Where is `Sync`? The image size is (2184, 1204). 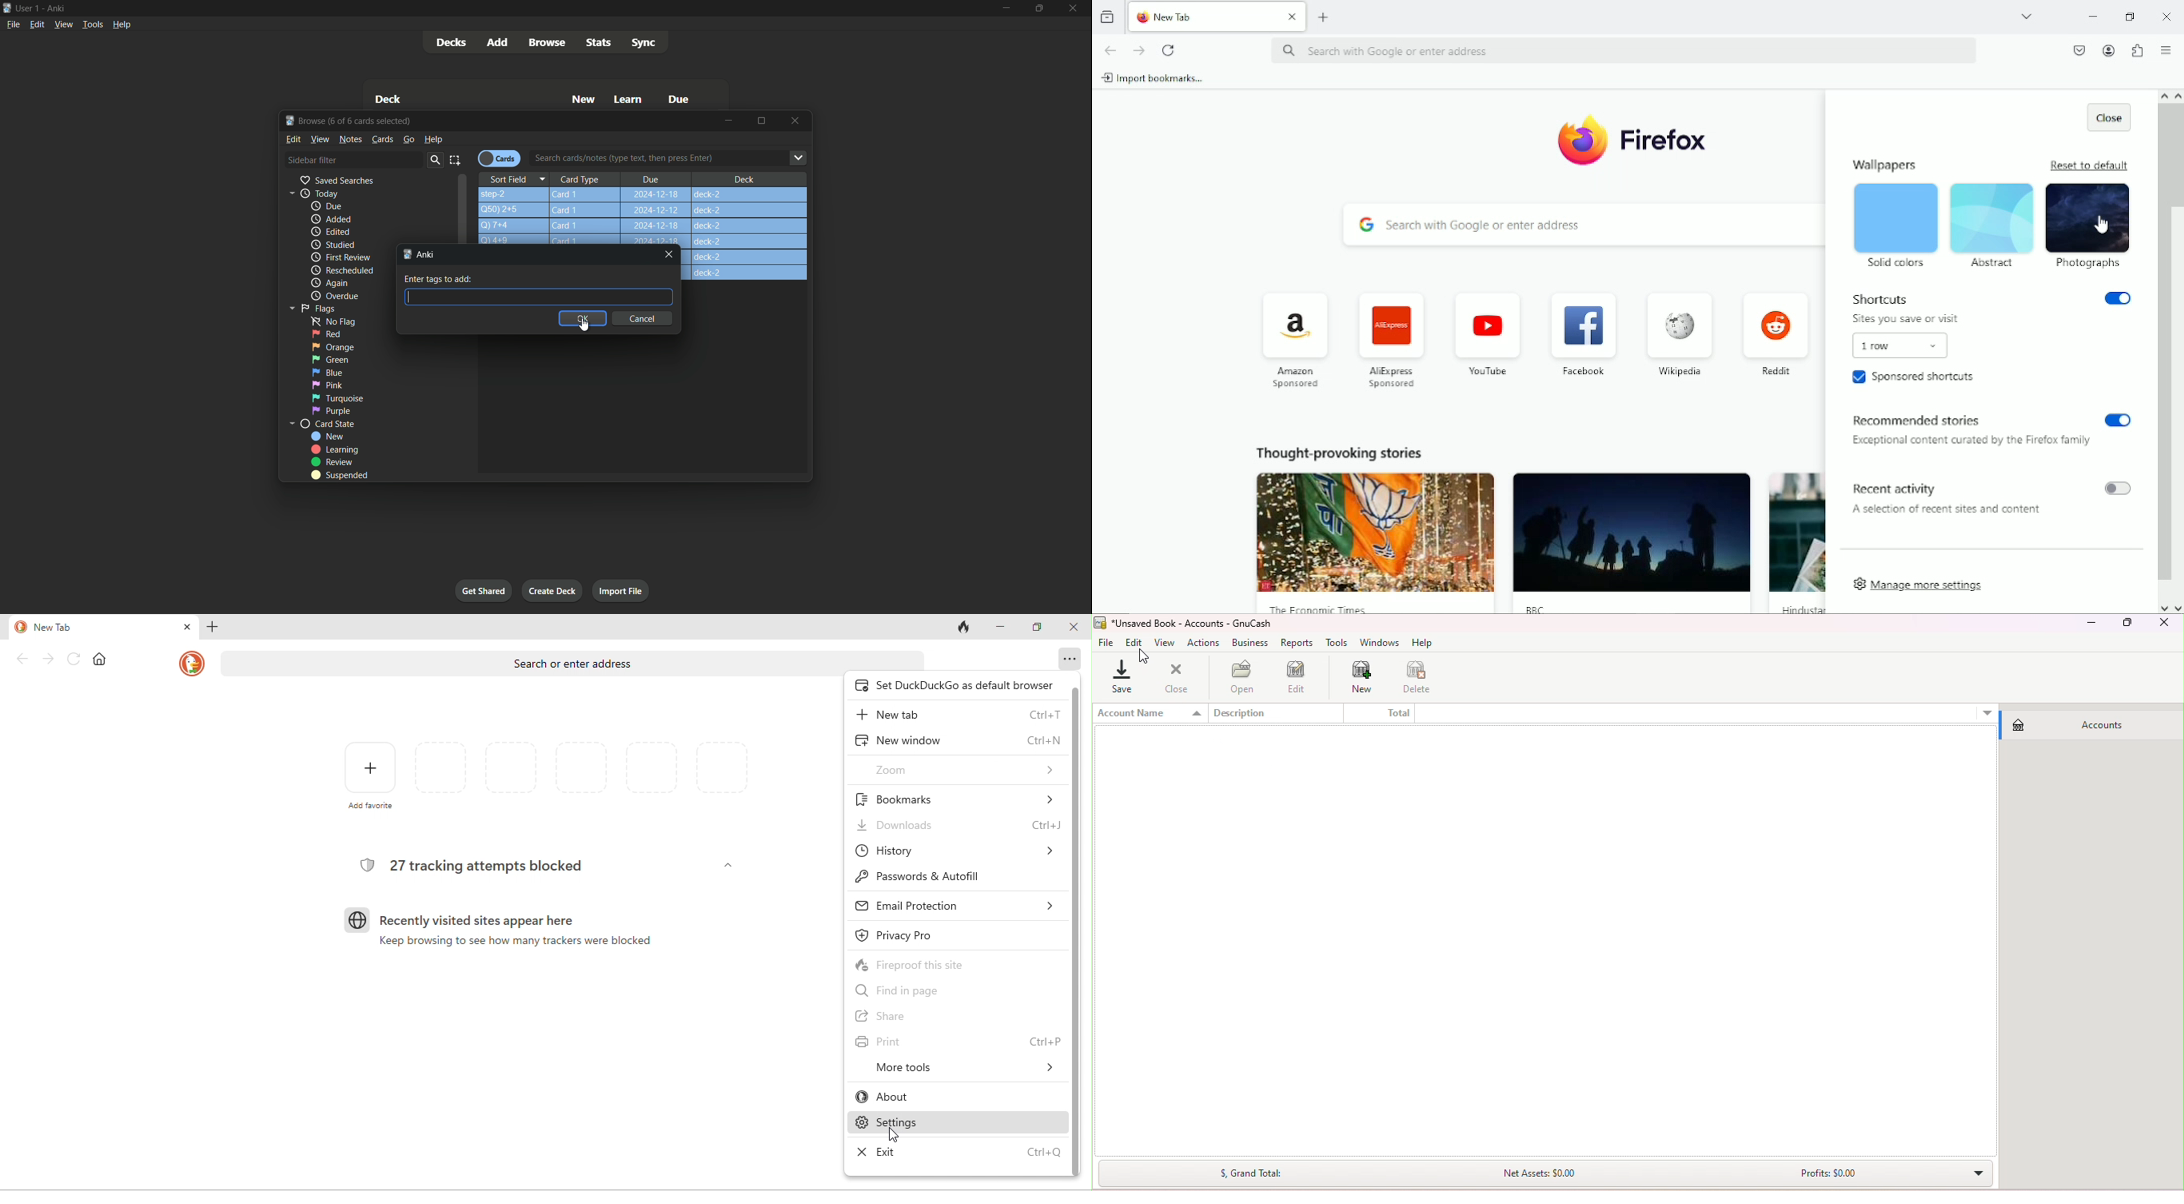 Sync is located at coordinates (644, 43).